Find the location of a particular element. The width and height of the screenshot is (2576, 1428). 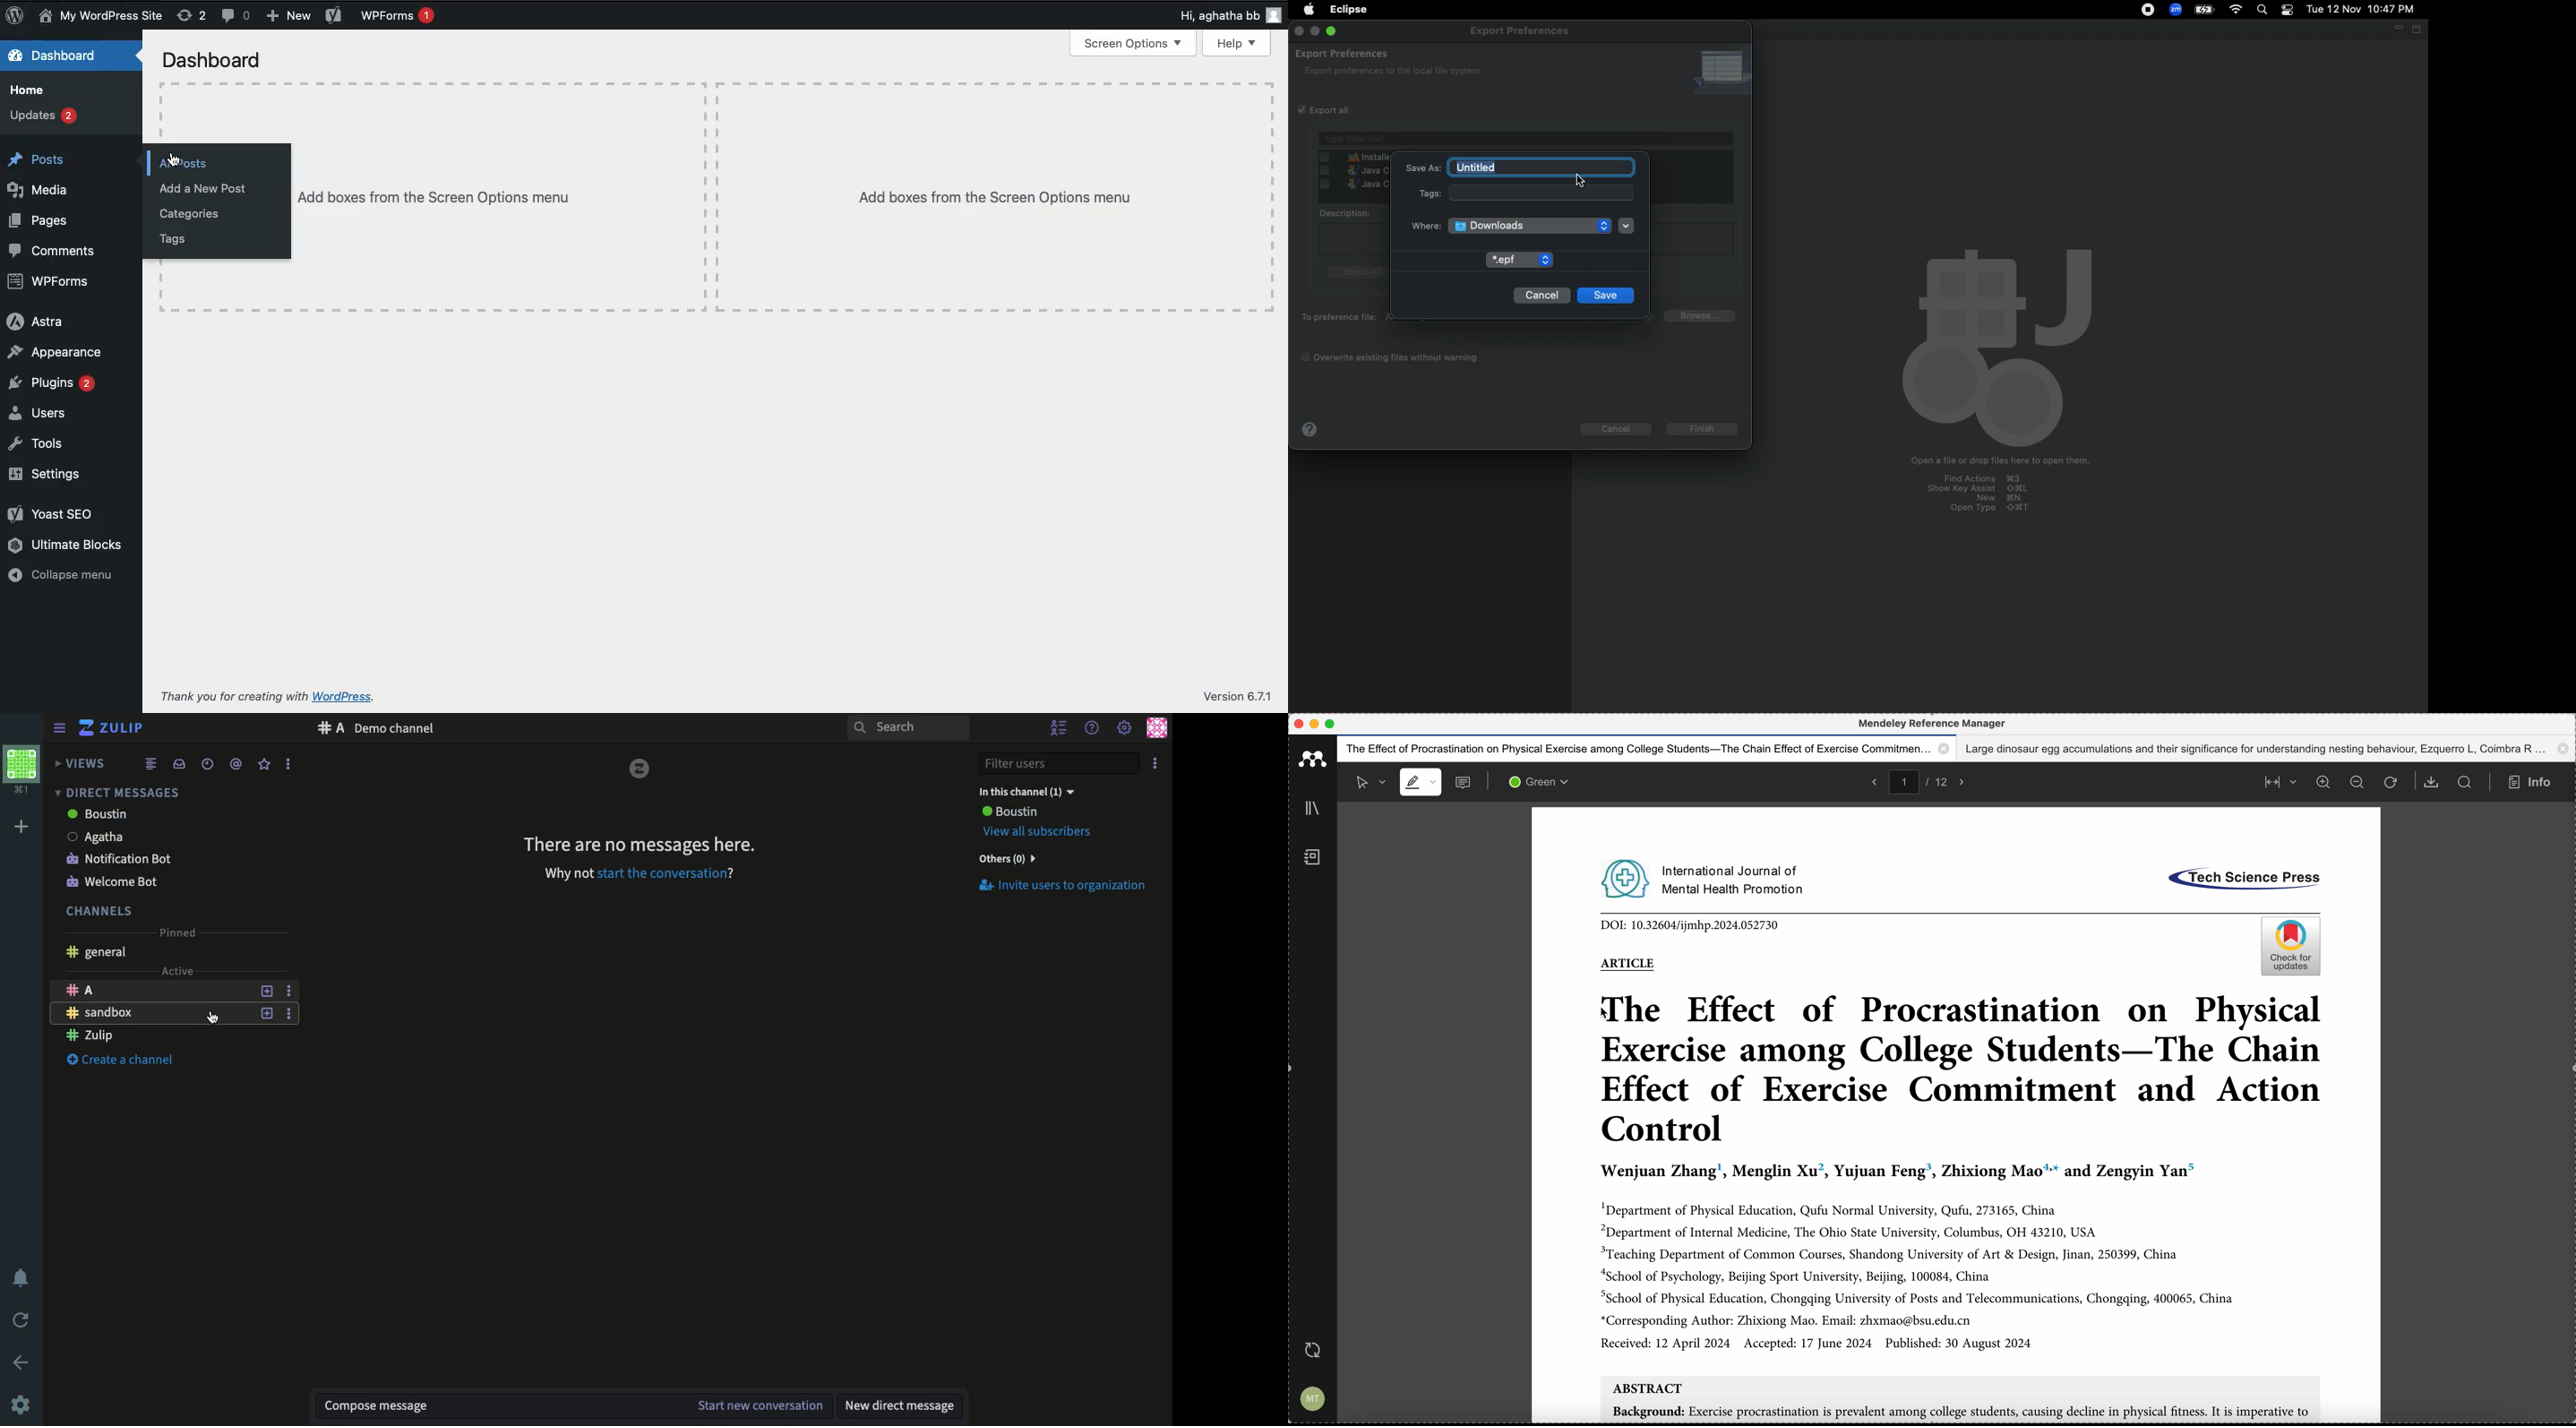

WPForms is located at coordinates (399, 15).